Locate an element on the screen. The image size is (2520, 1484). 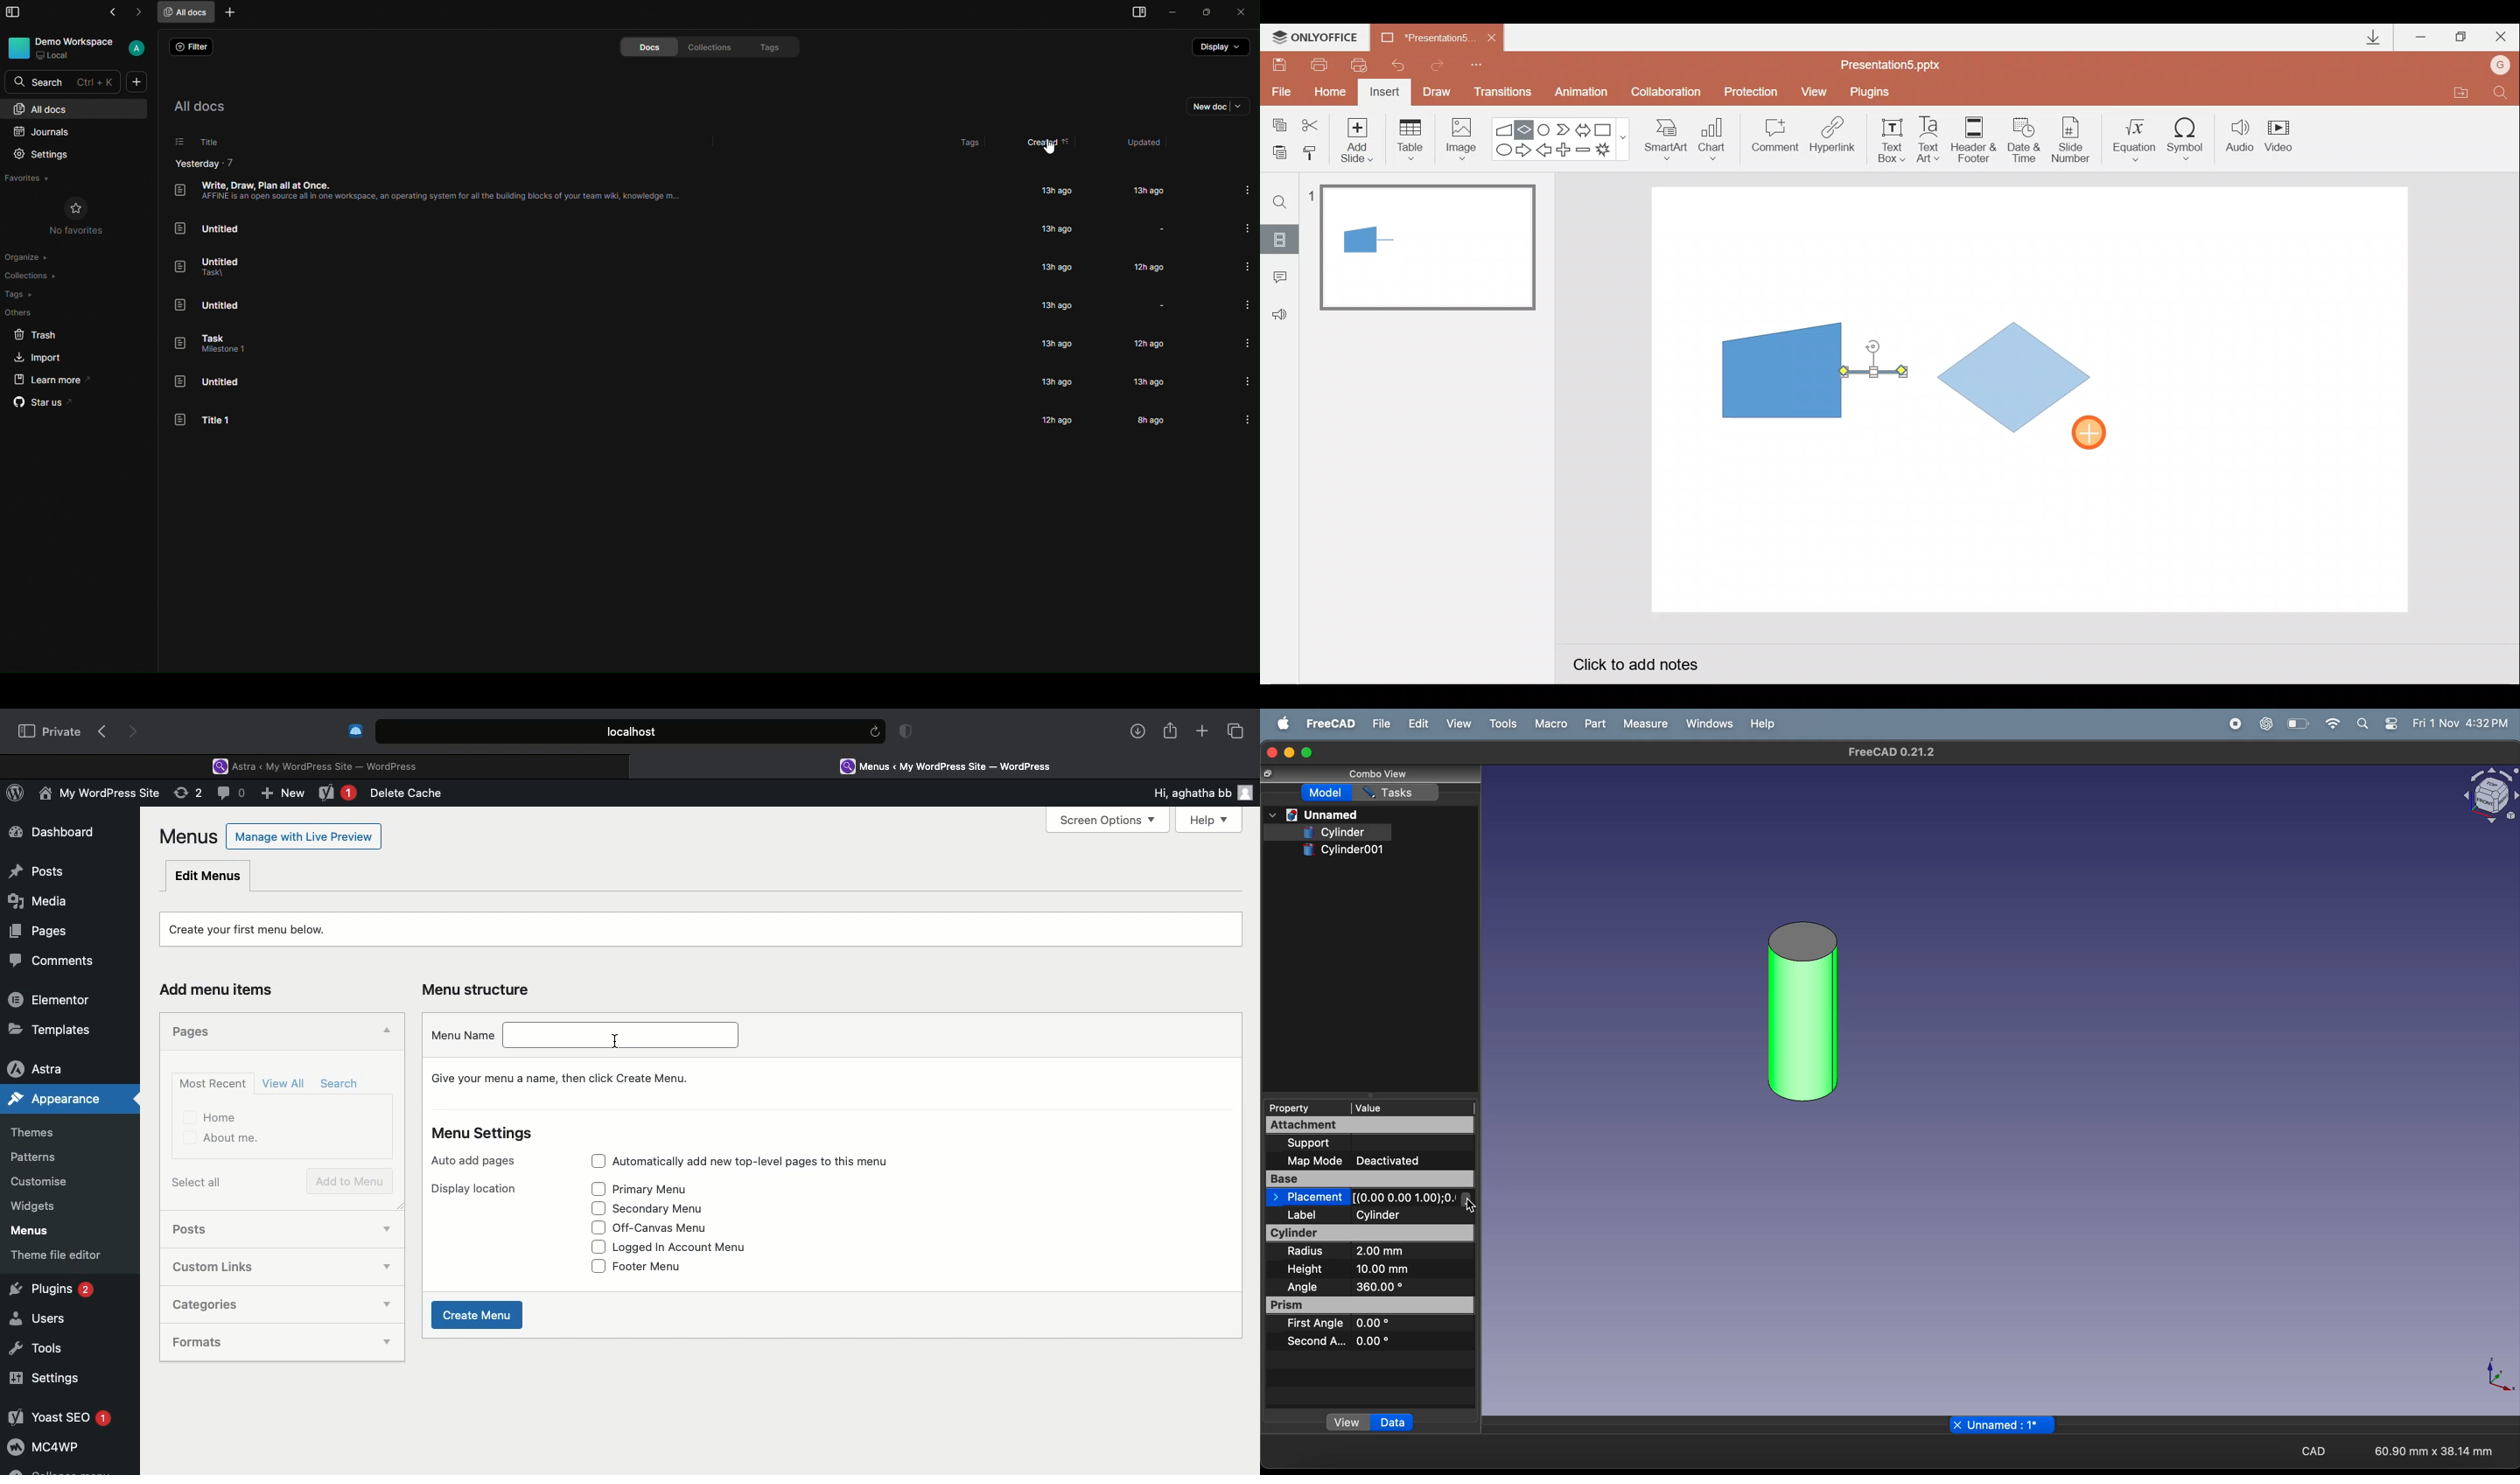
New is located at coordinates (285, 795).